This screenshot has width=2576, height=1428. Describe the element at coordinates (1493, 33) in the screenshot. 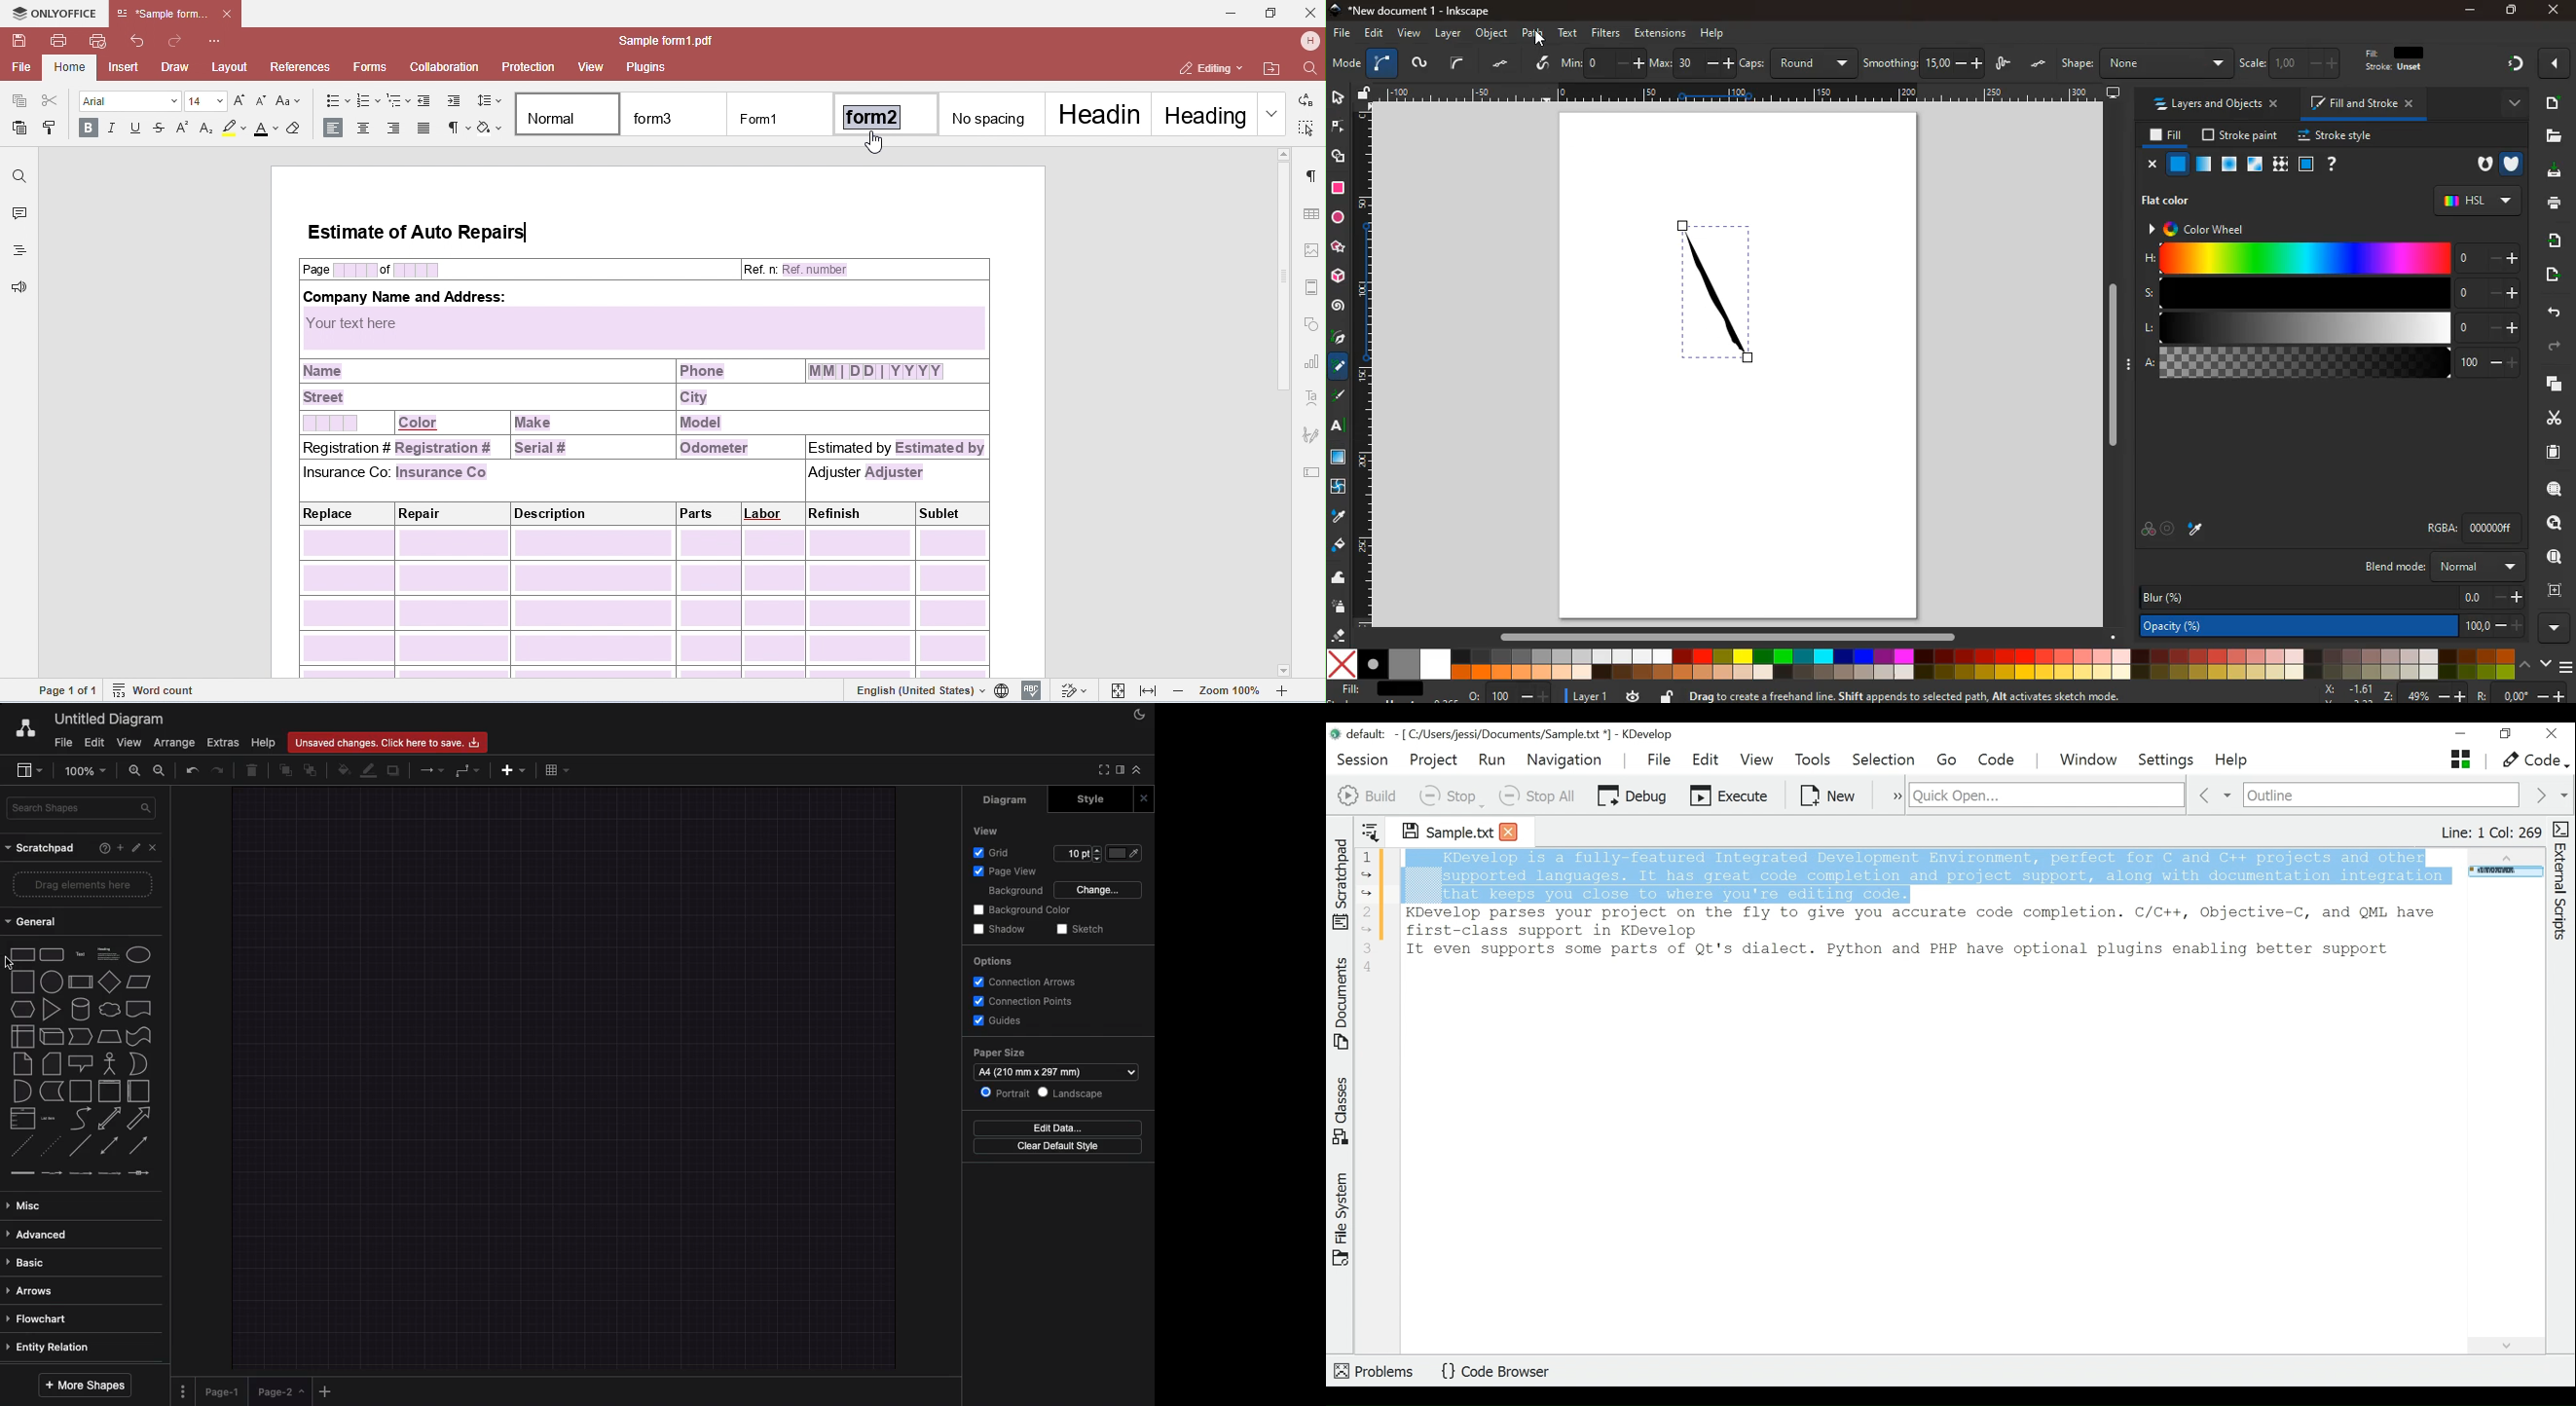

I see `object` at that location.